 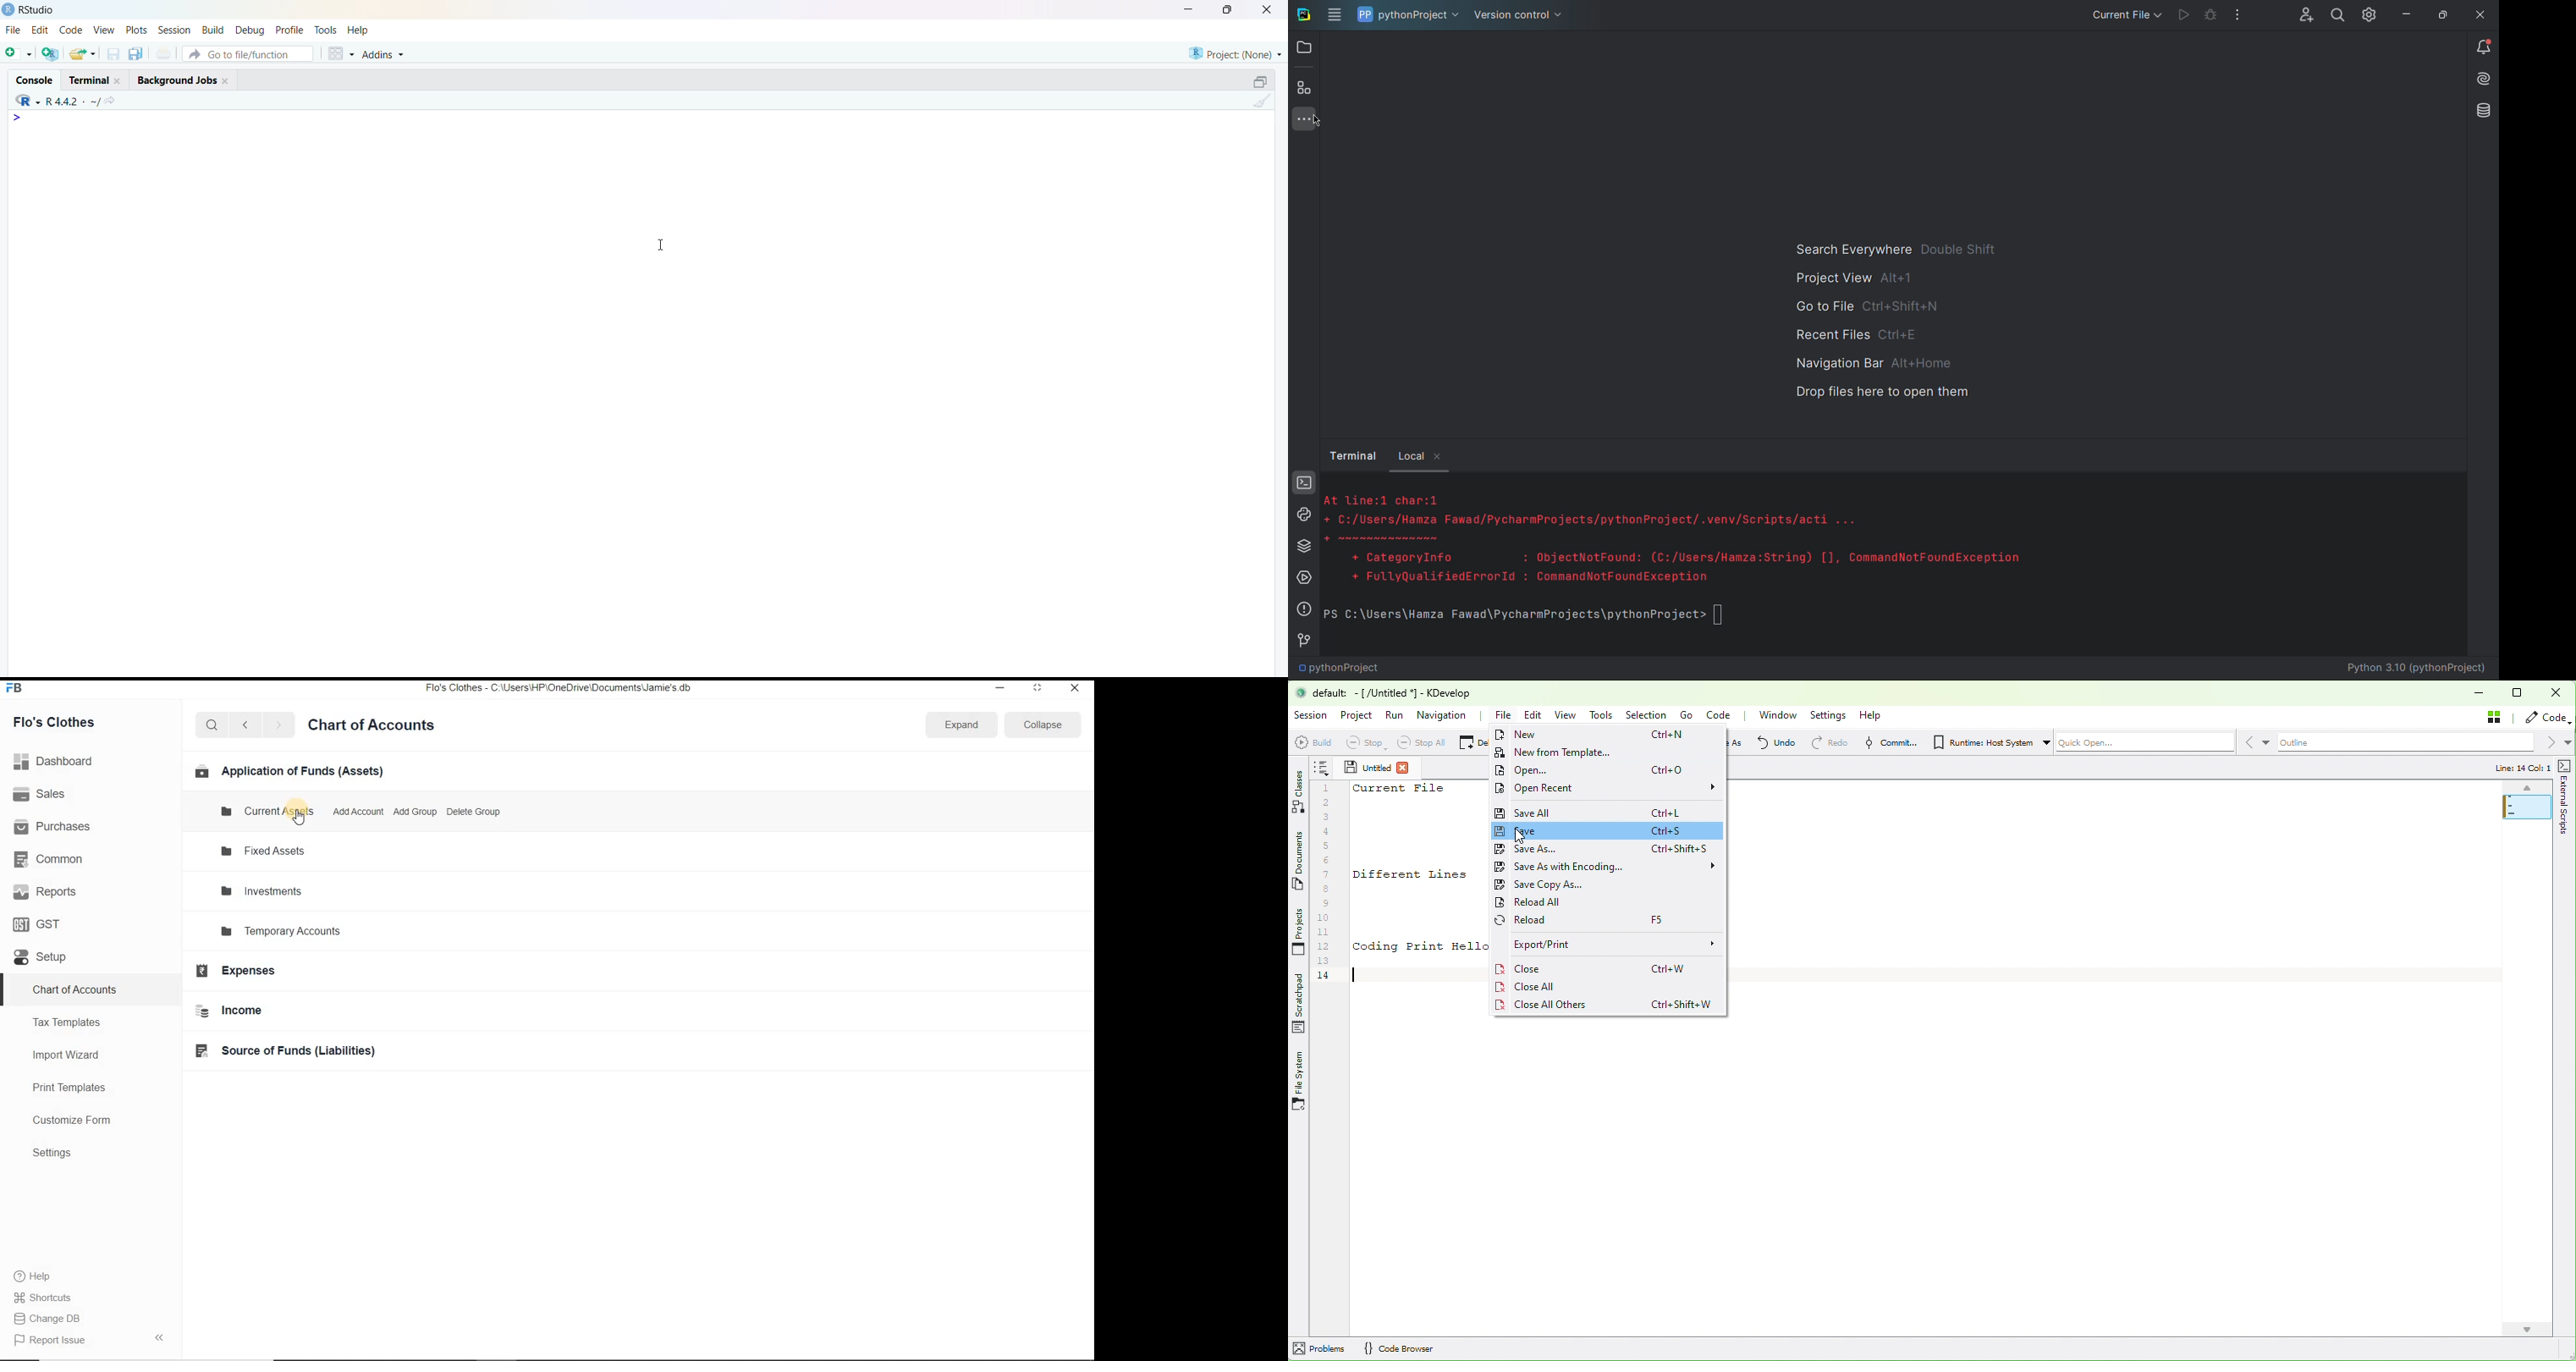 I want to click on plots, so click(x=136, y=29).